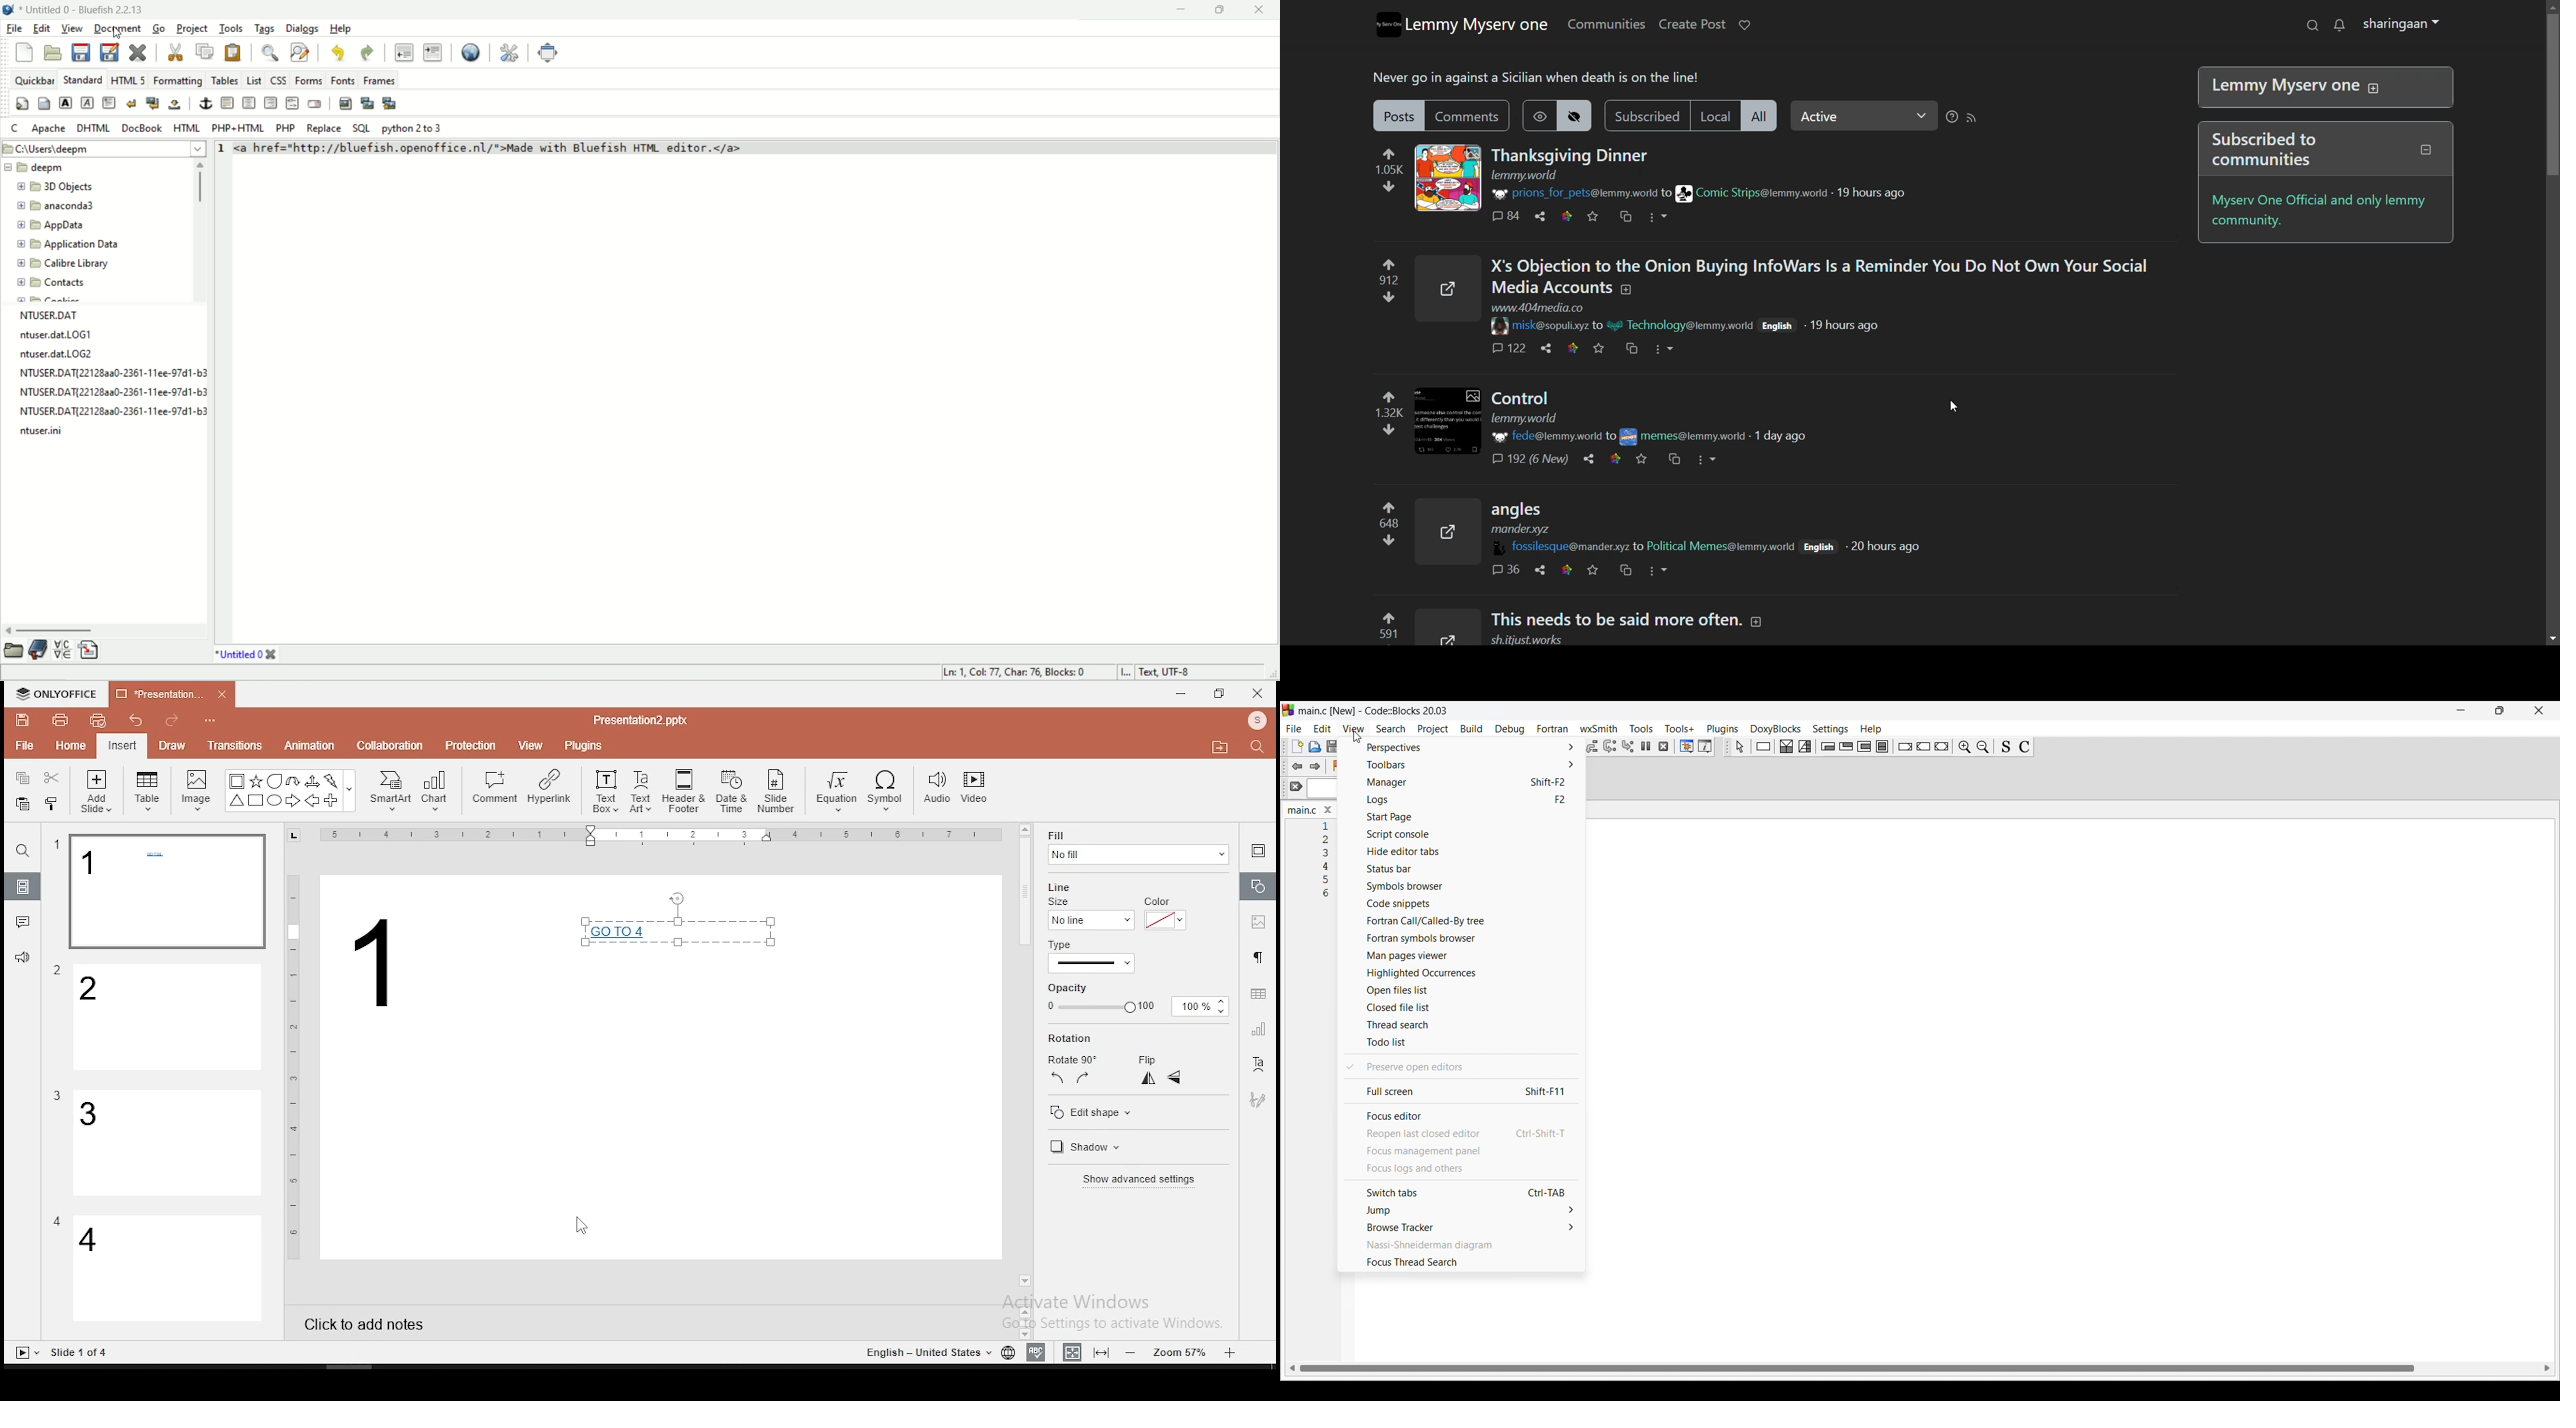 This screenshot has width=2576, height=1428. I want to click on DoxyBlocks menu, so click(1775, 729).